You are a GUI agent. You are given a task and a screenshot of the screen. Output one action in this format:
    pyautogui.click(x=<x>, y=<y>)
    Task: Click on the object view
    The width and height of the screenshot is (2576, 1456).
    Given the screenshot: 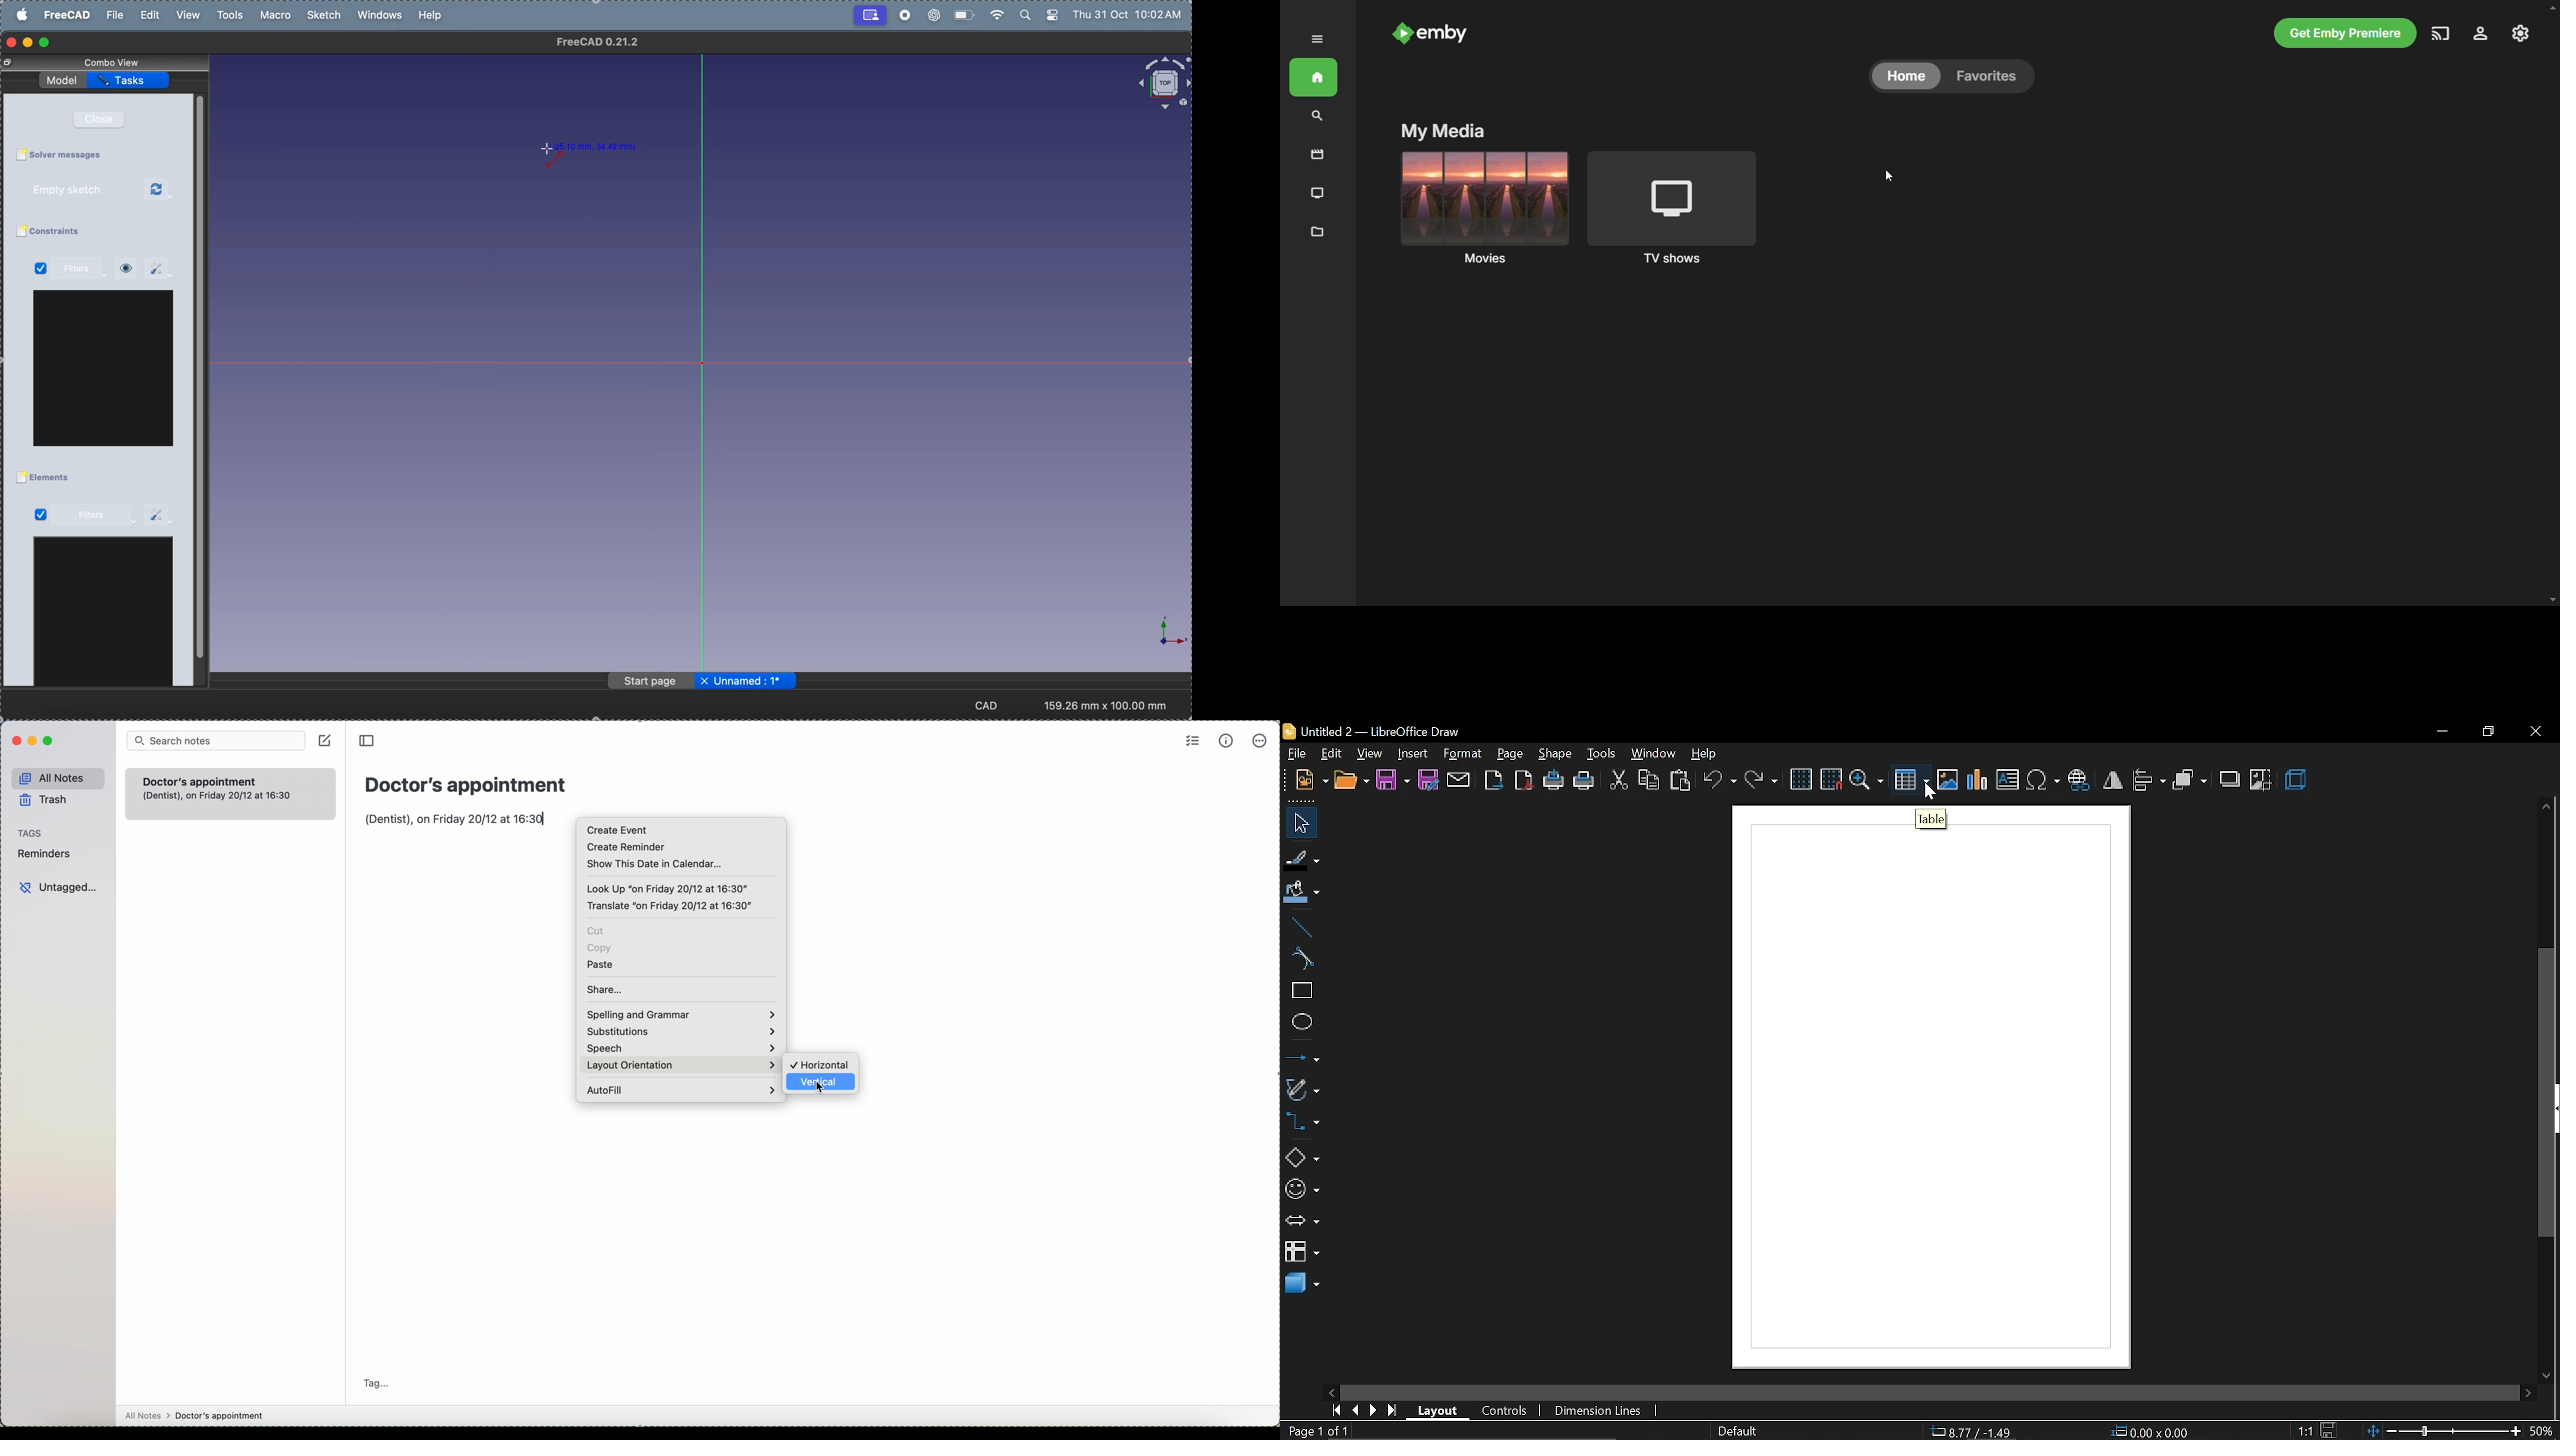 What is the action you would take?
    pyautogui.click(x=1162, y=83)
    